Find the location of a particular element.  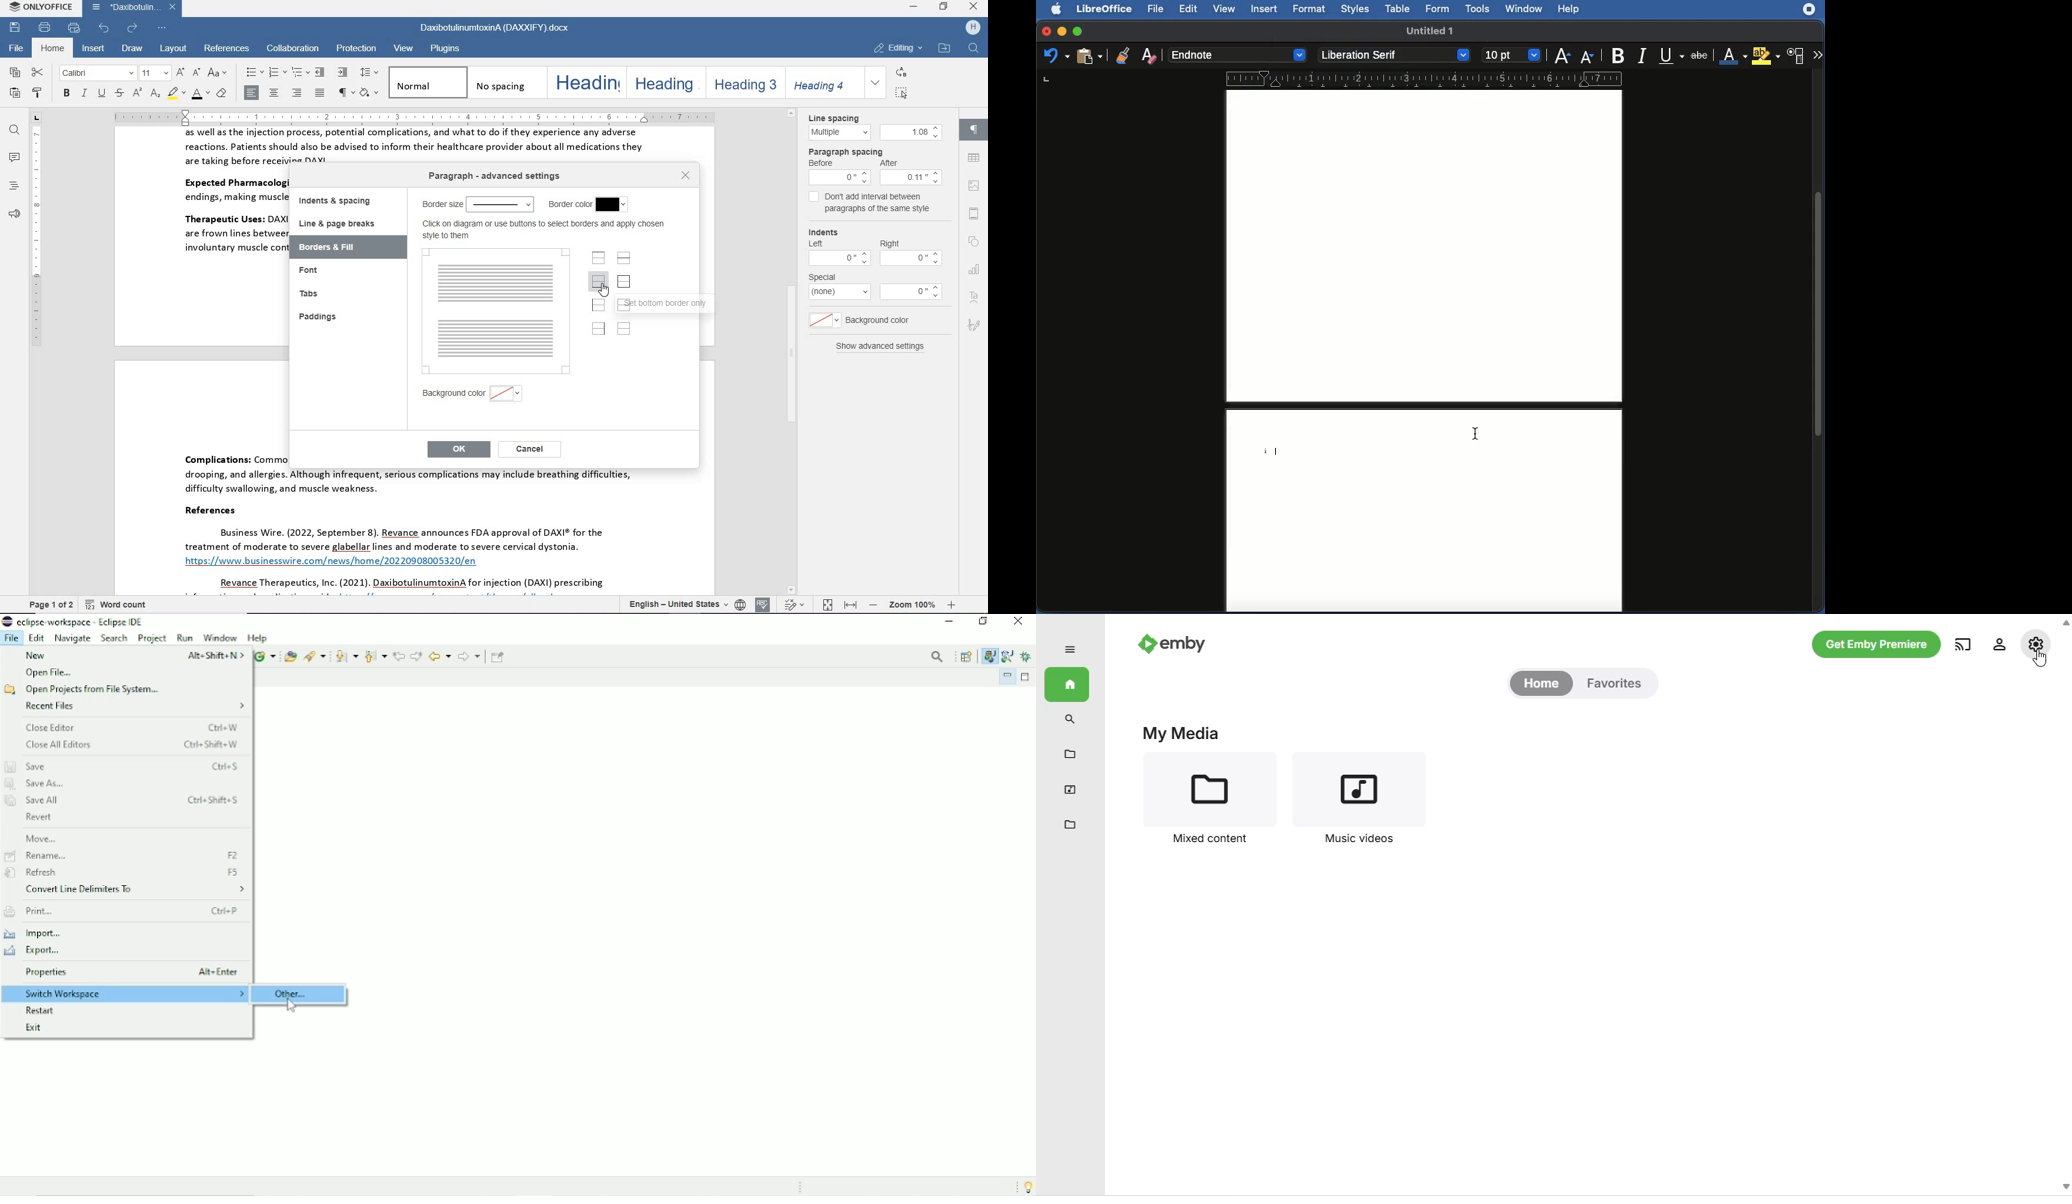

Undo is located at coordinates (1057, 56).